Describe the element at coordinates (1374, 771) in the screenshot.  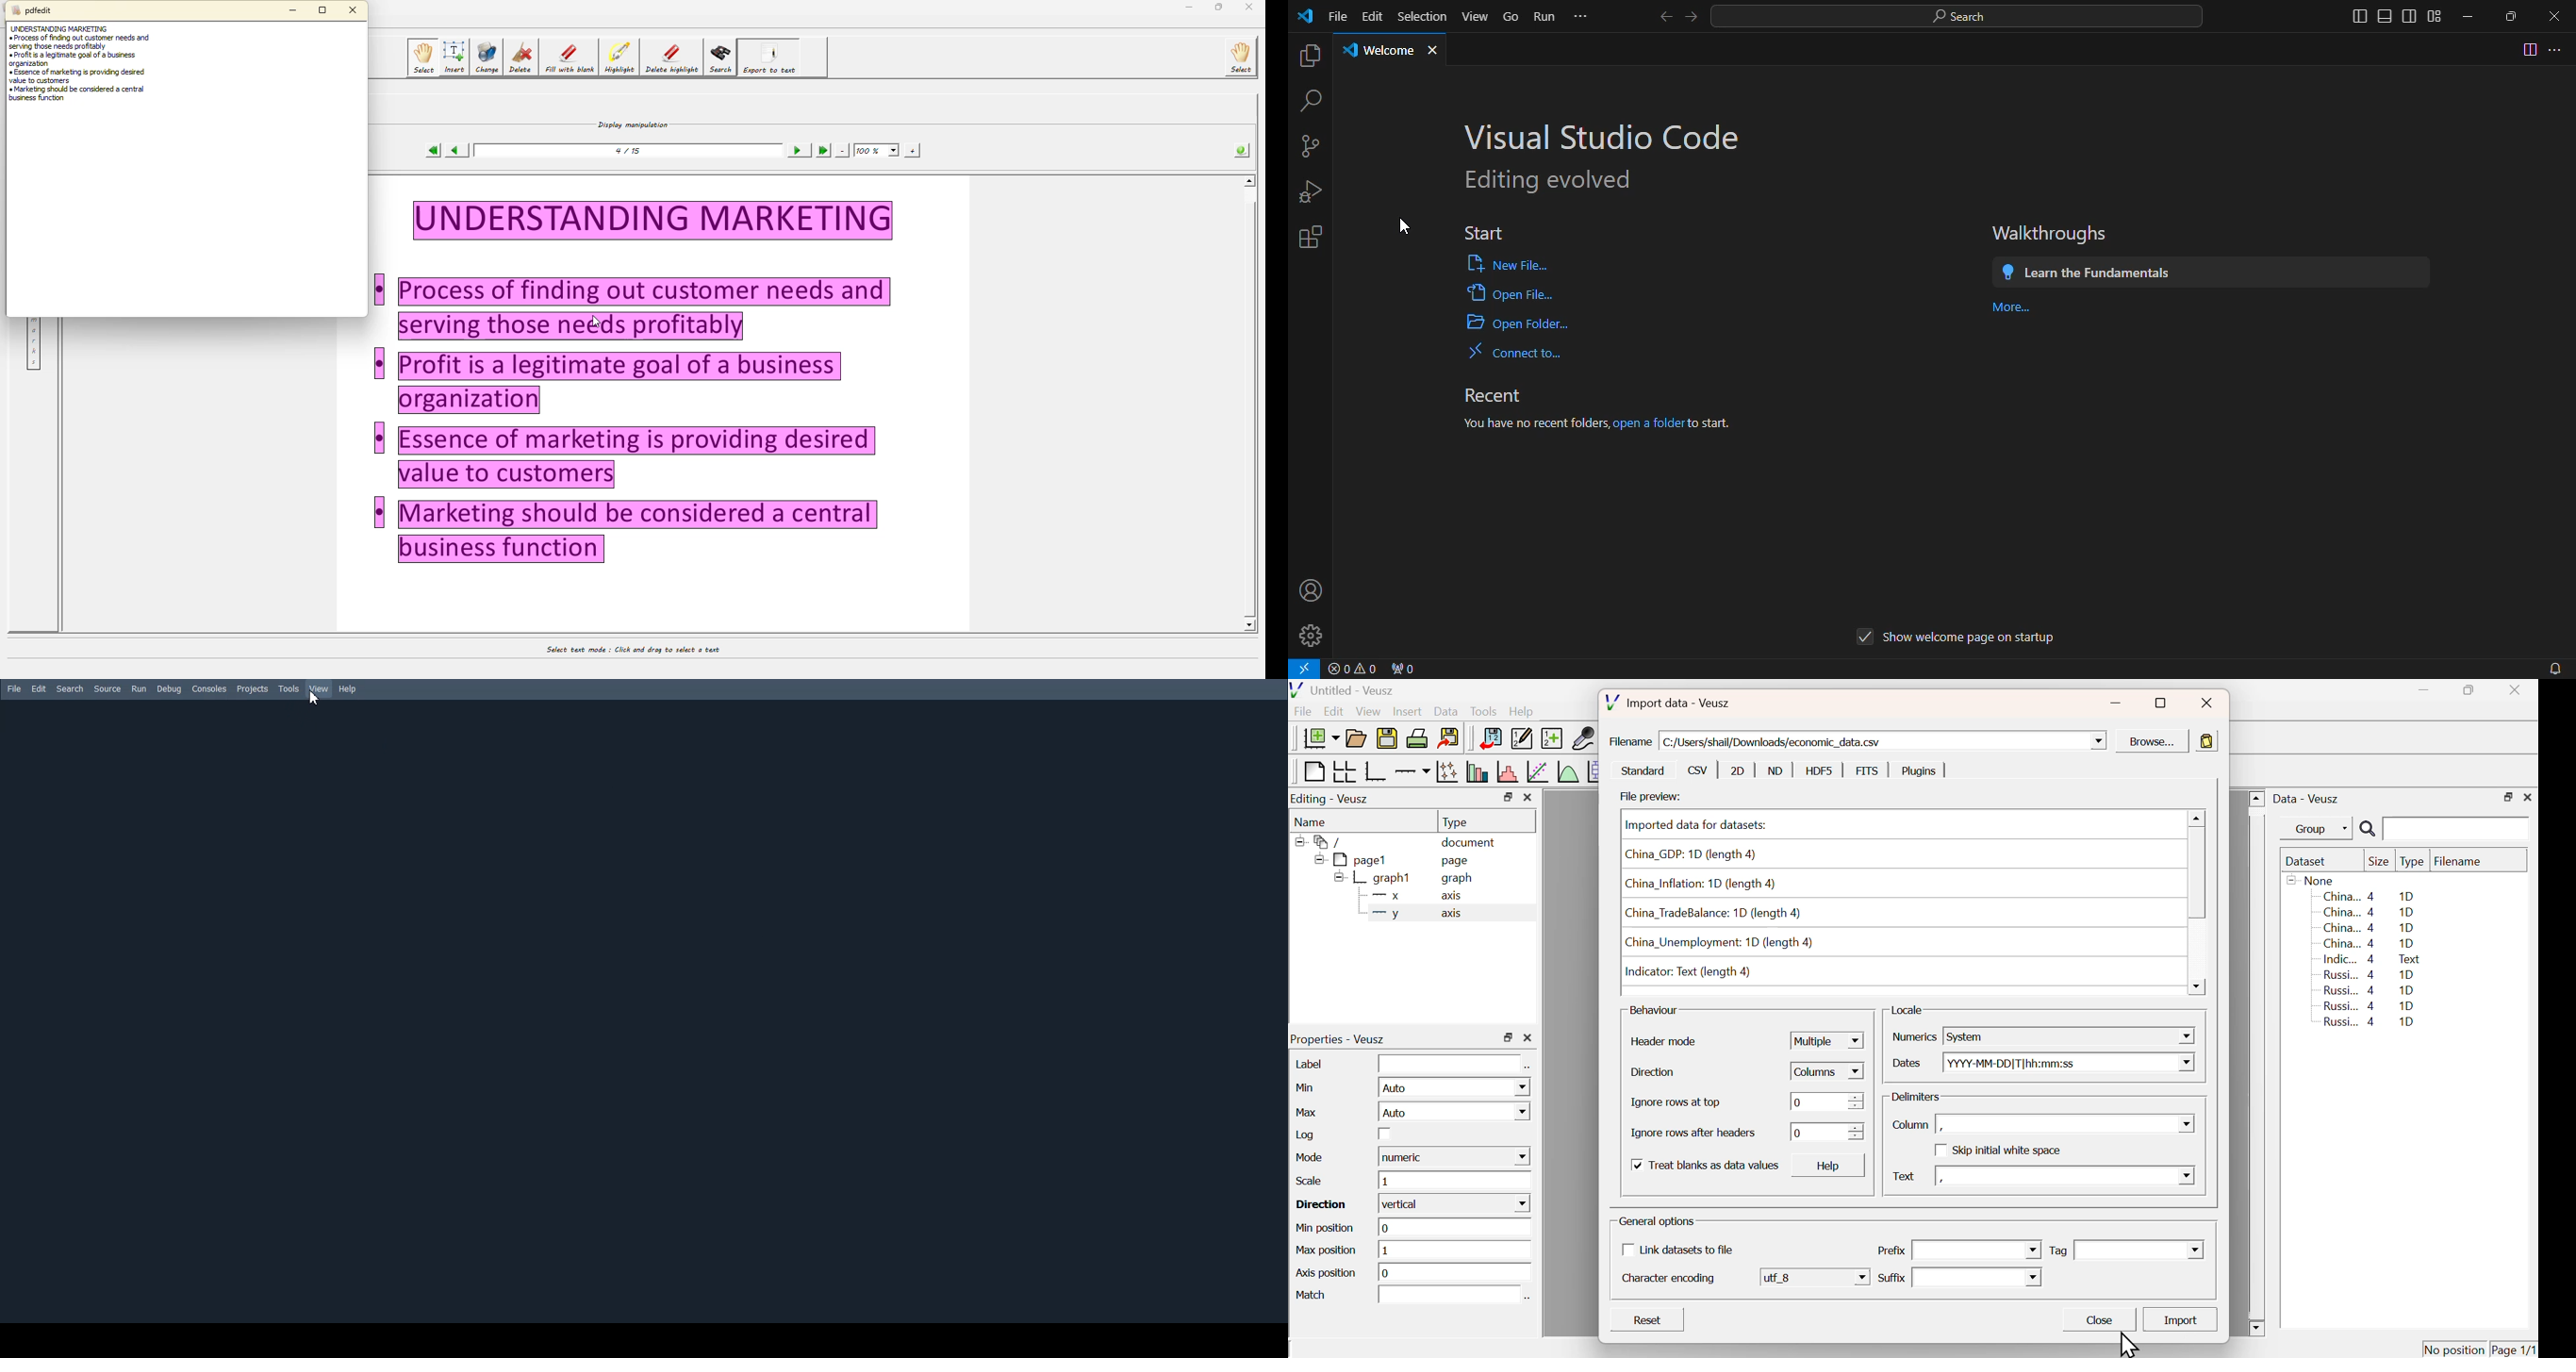
I see `Base Graph` at that location.